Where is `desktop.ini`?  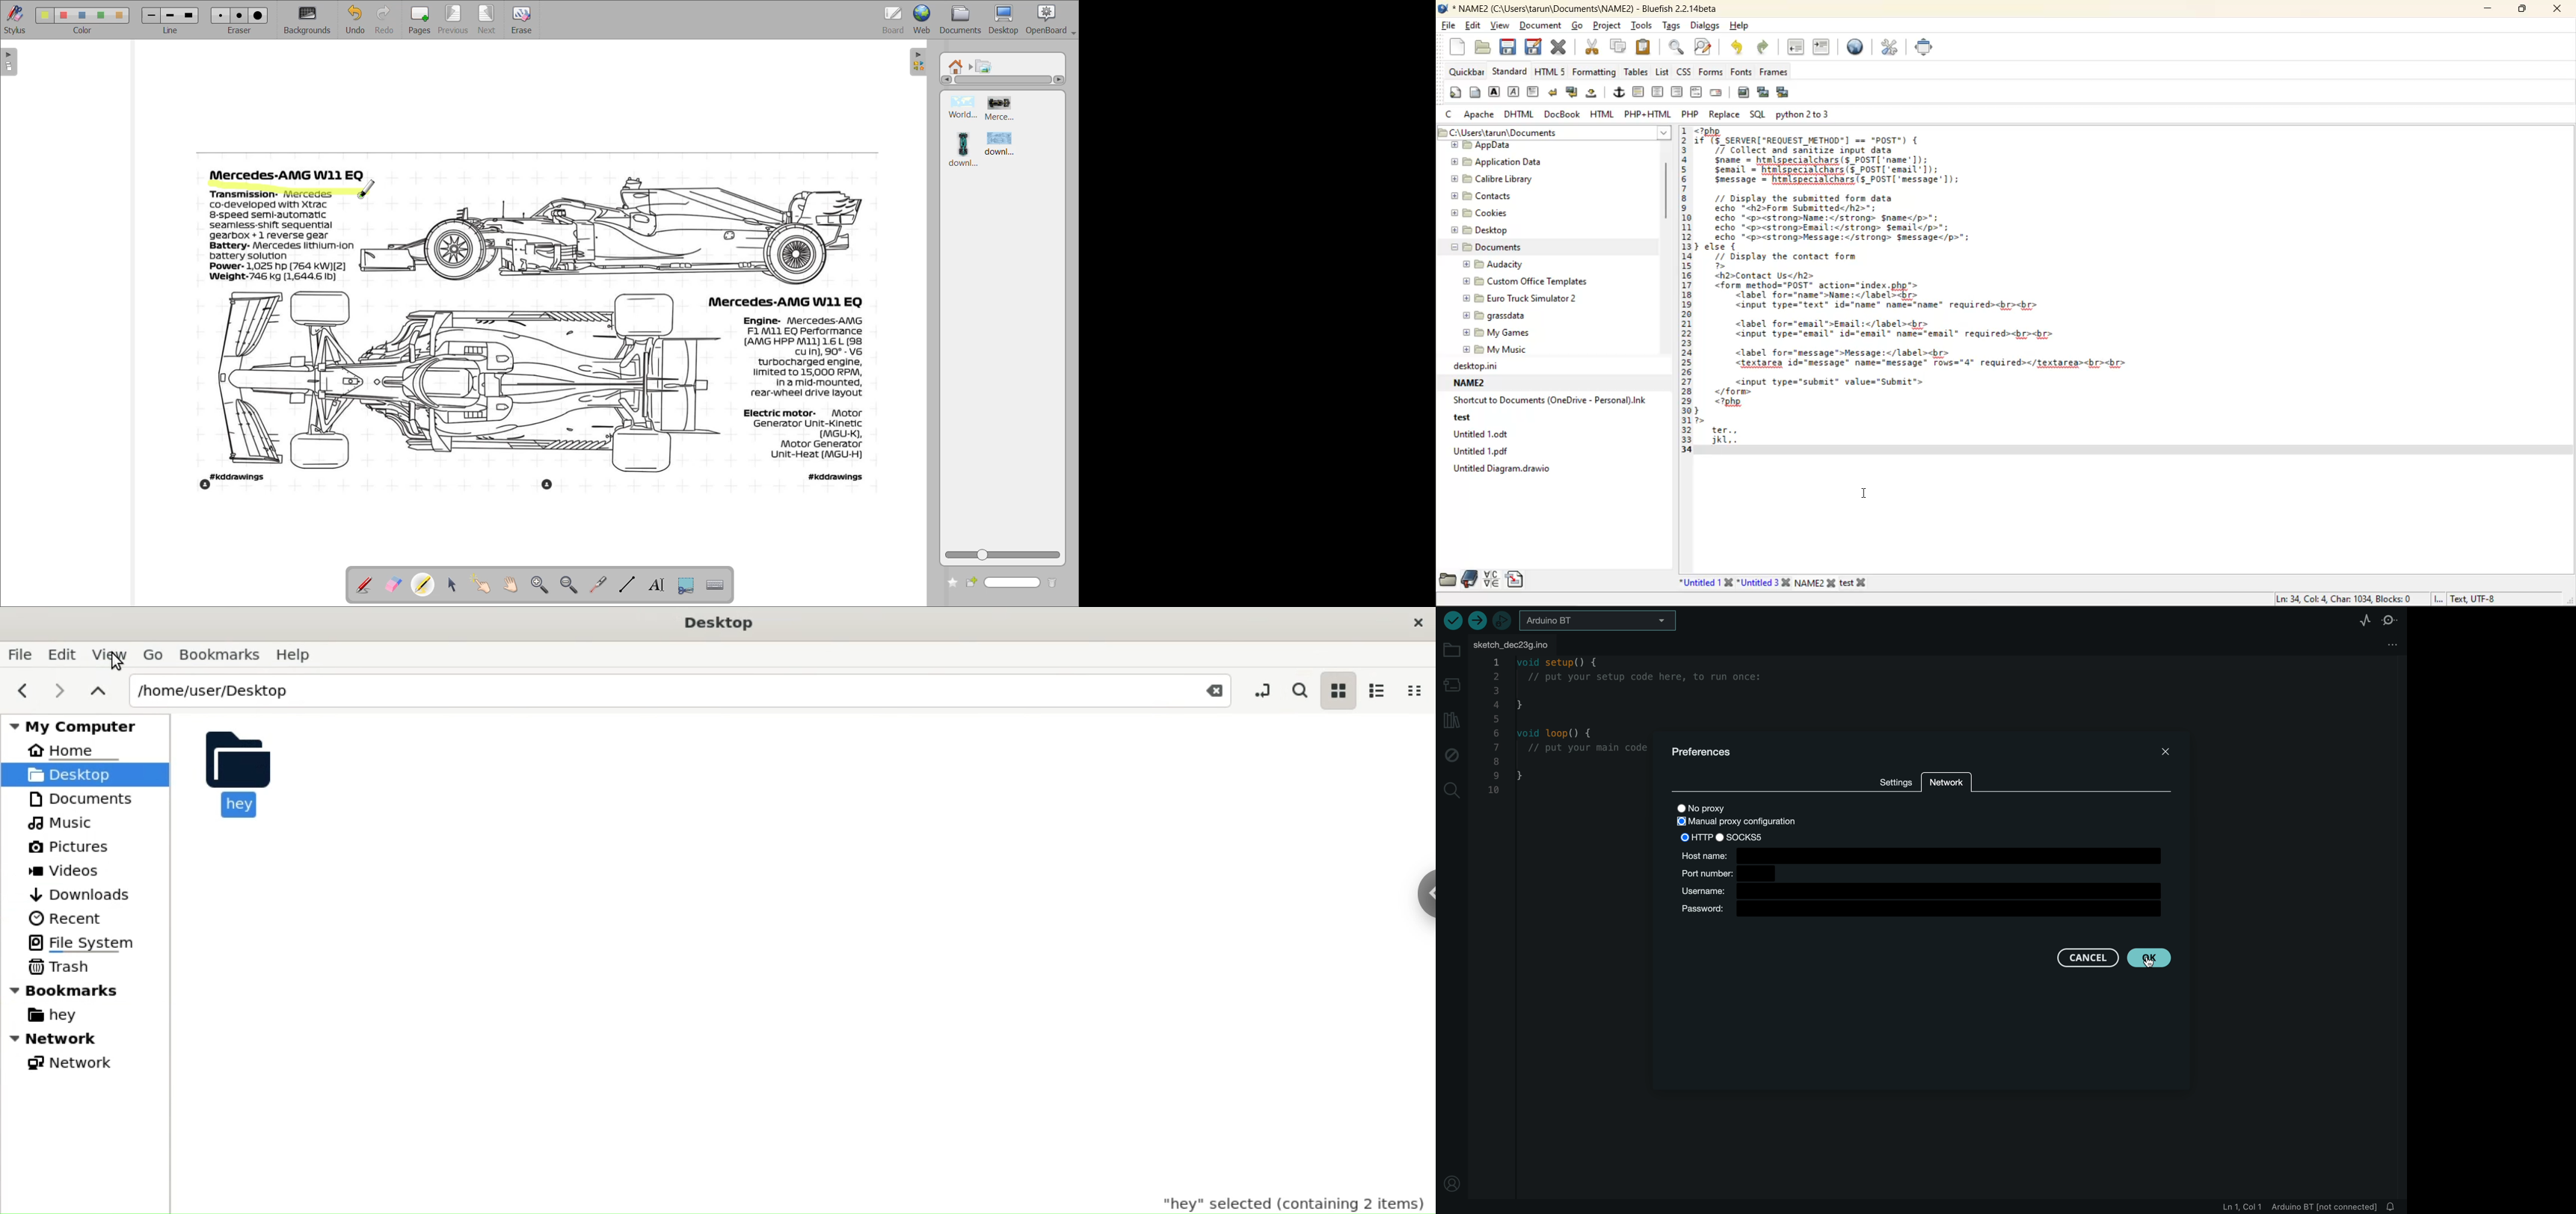
desktop.ini is located at coordinates (1474, 366).